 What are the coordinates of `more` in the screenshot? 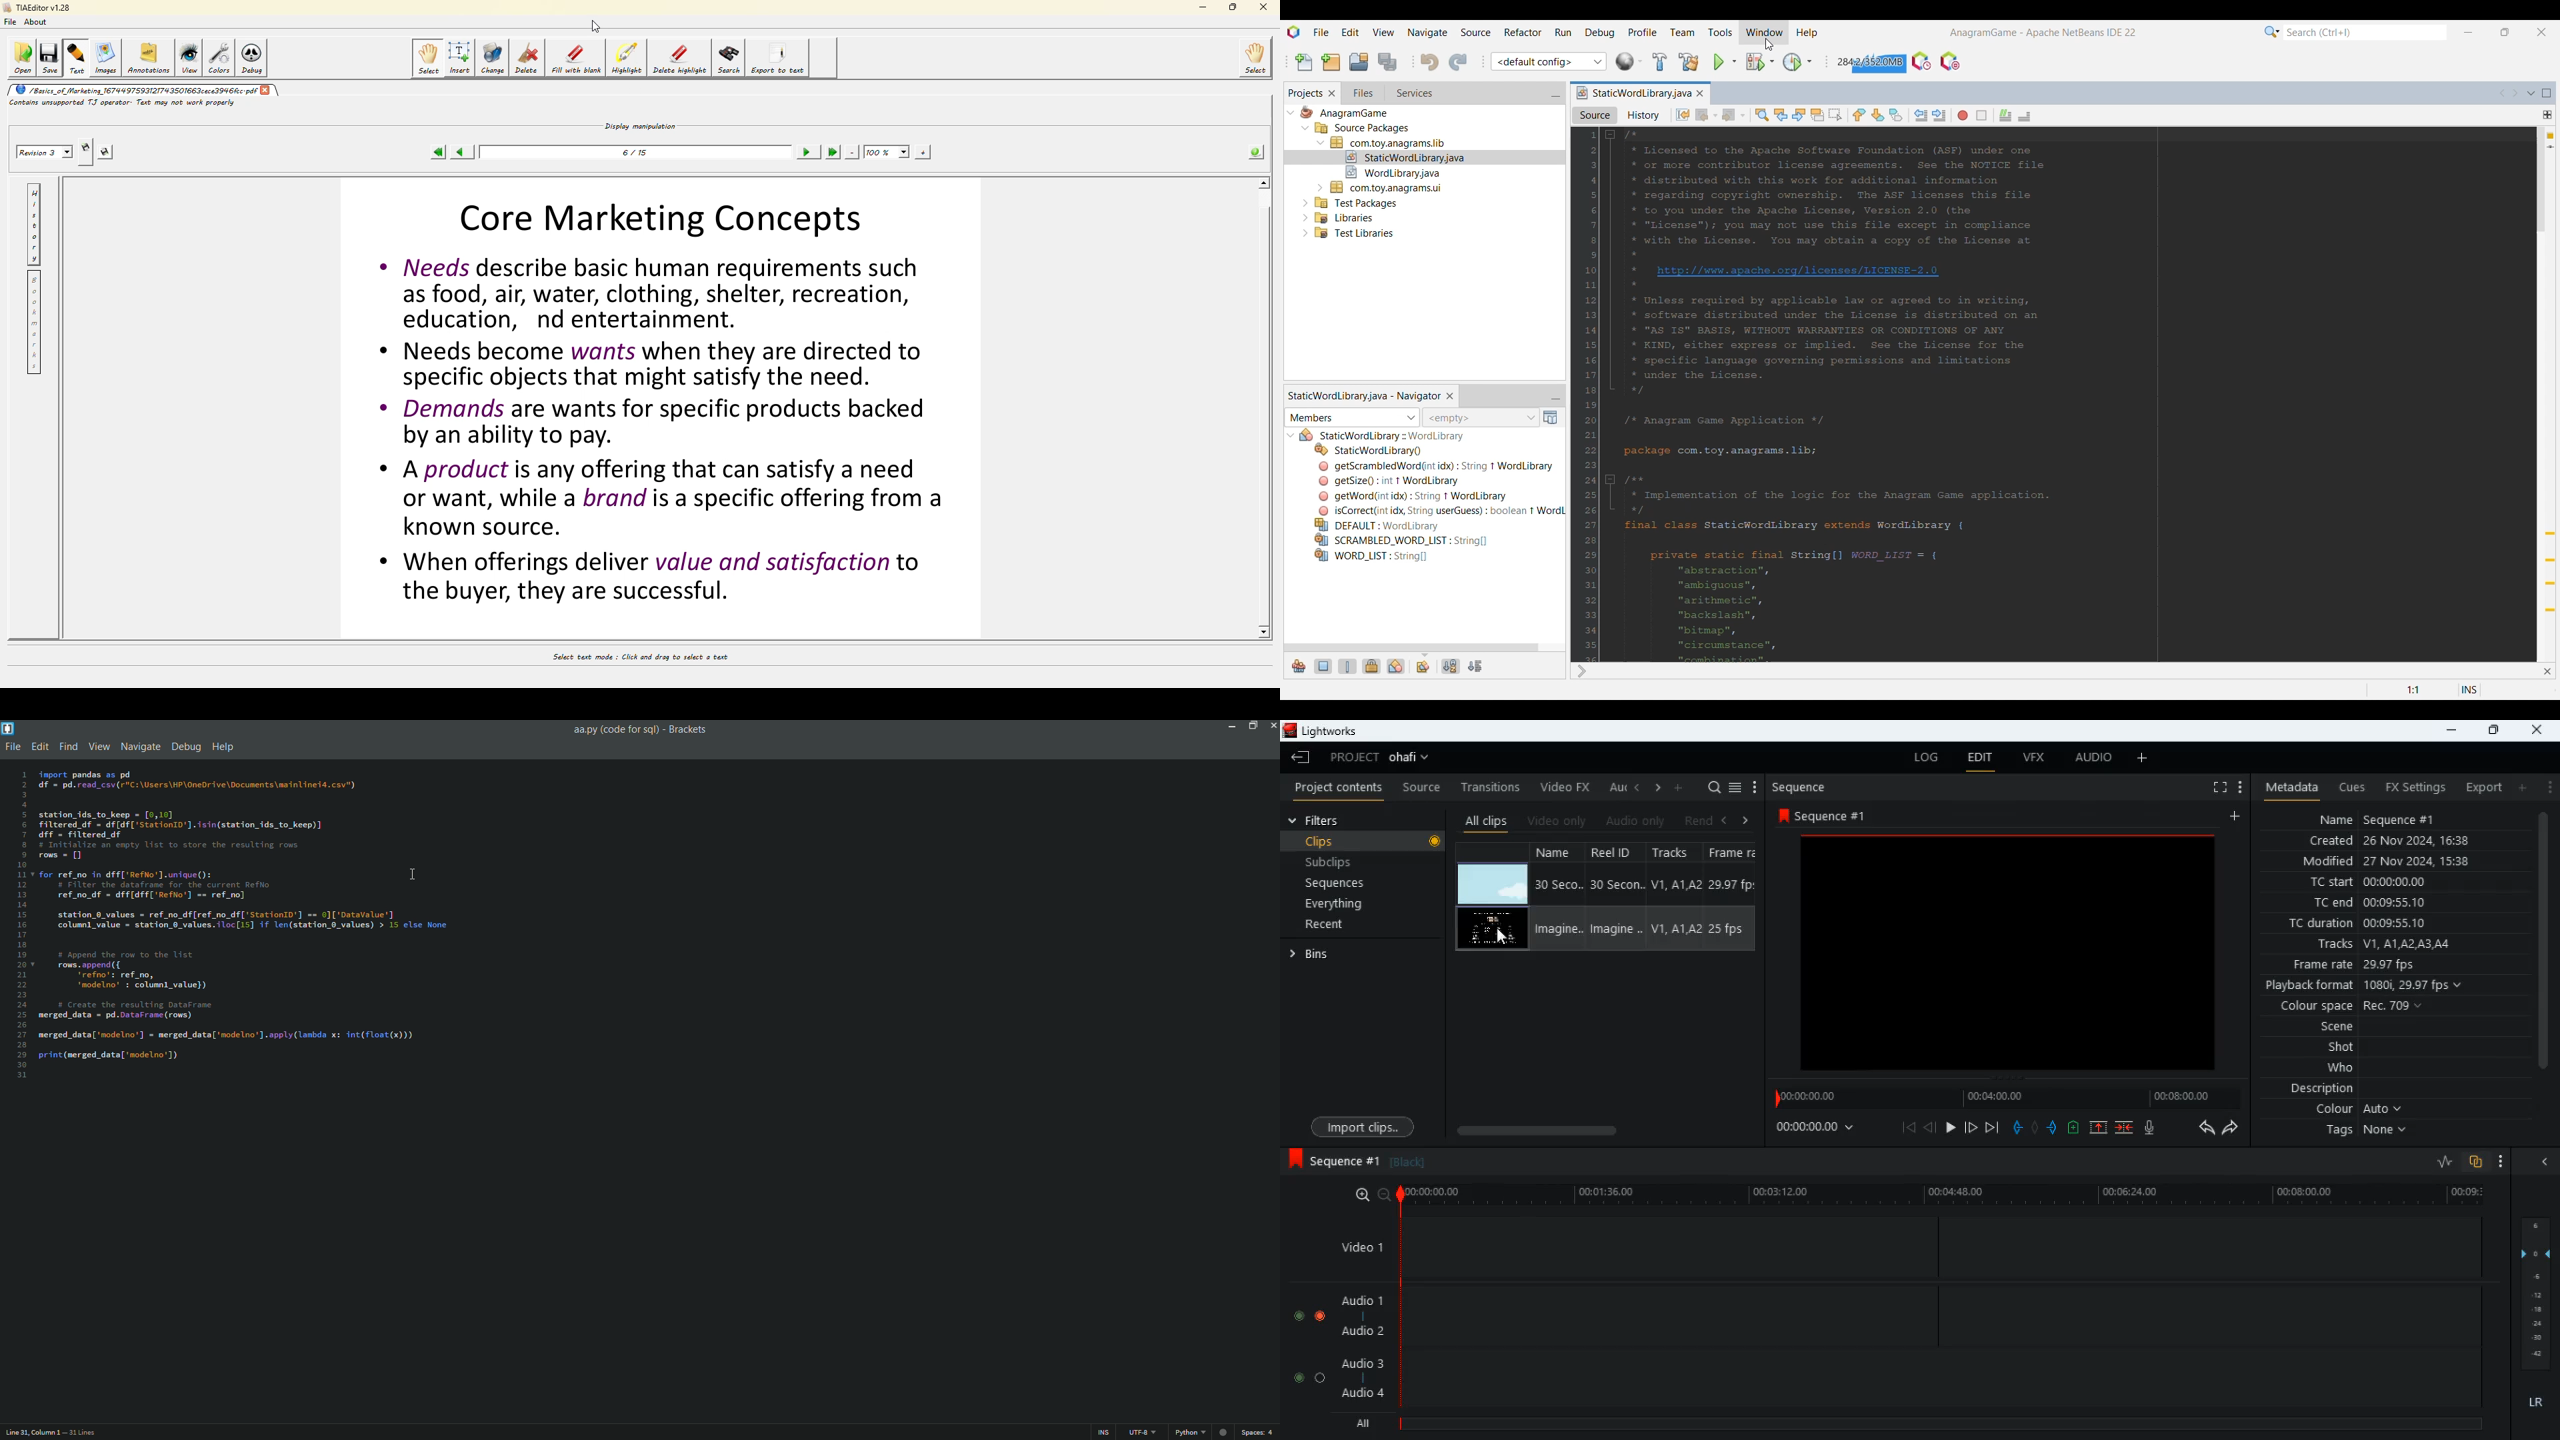 It's located at (2547, 786).